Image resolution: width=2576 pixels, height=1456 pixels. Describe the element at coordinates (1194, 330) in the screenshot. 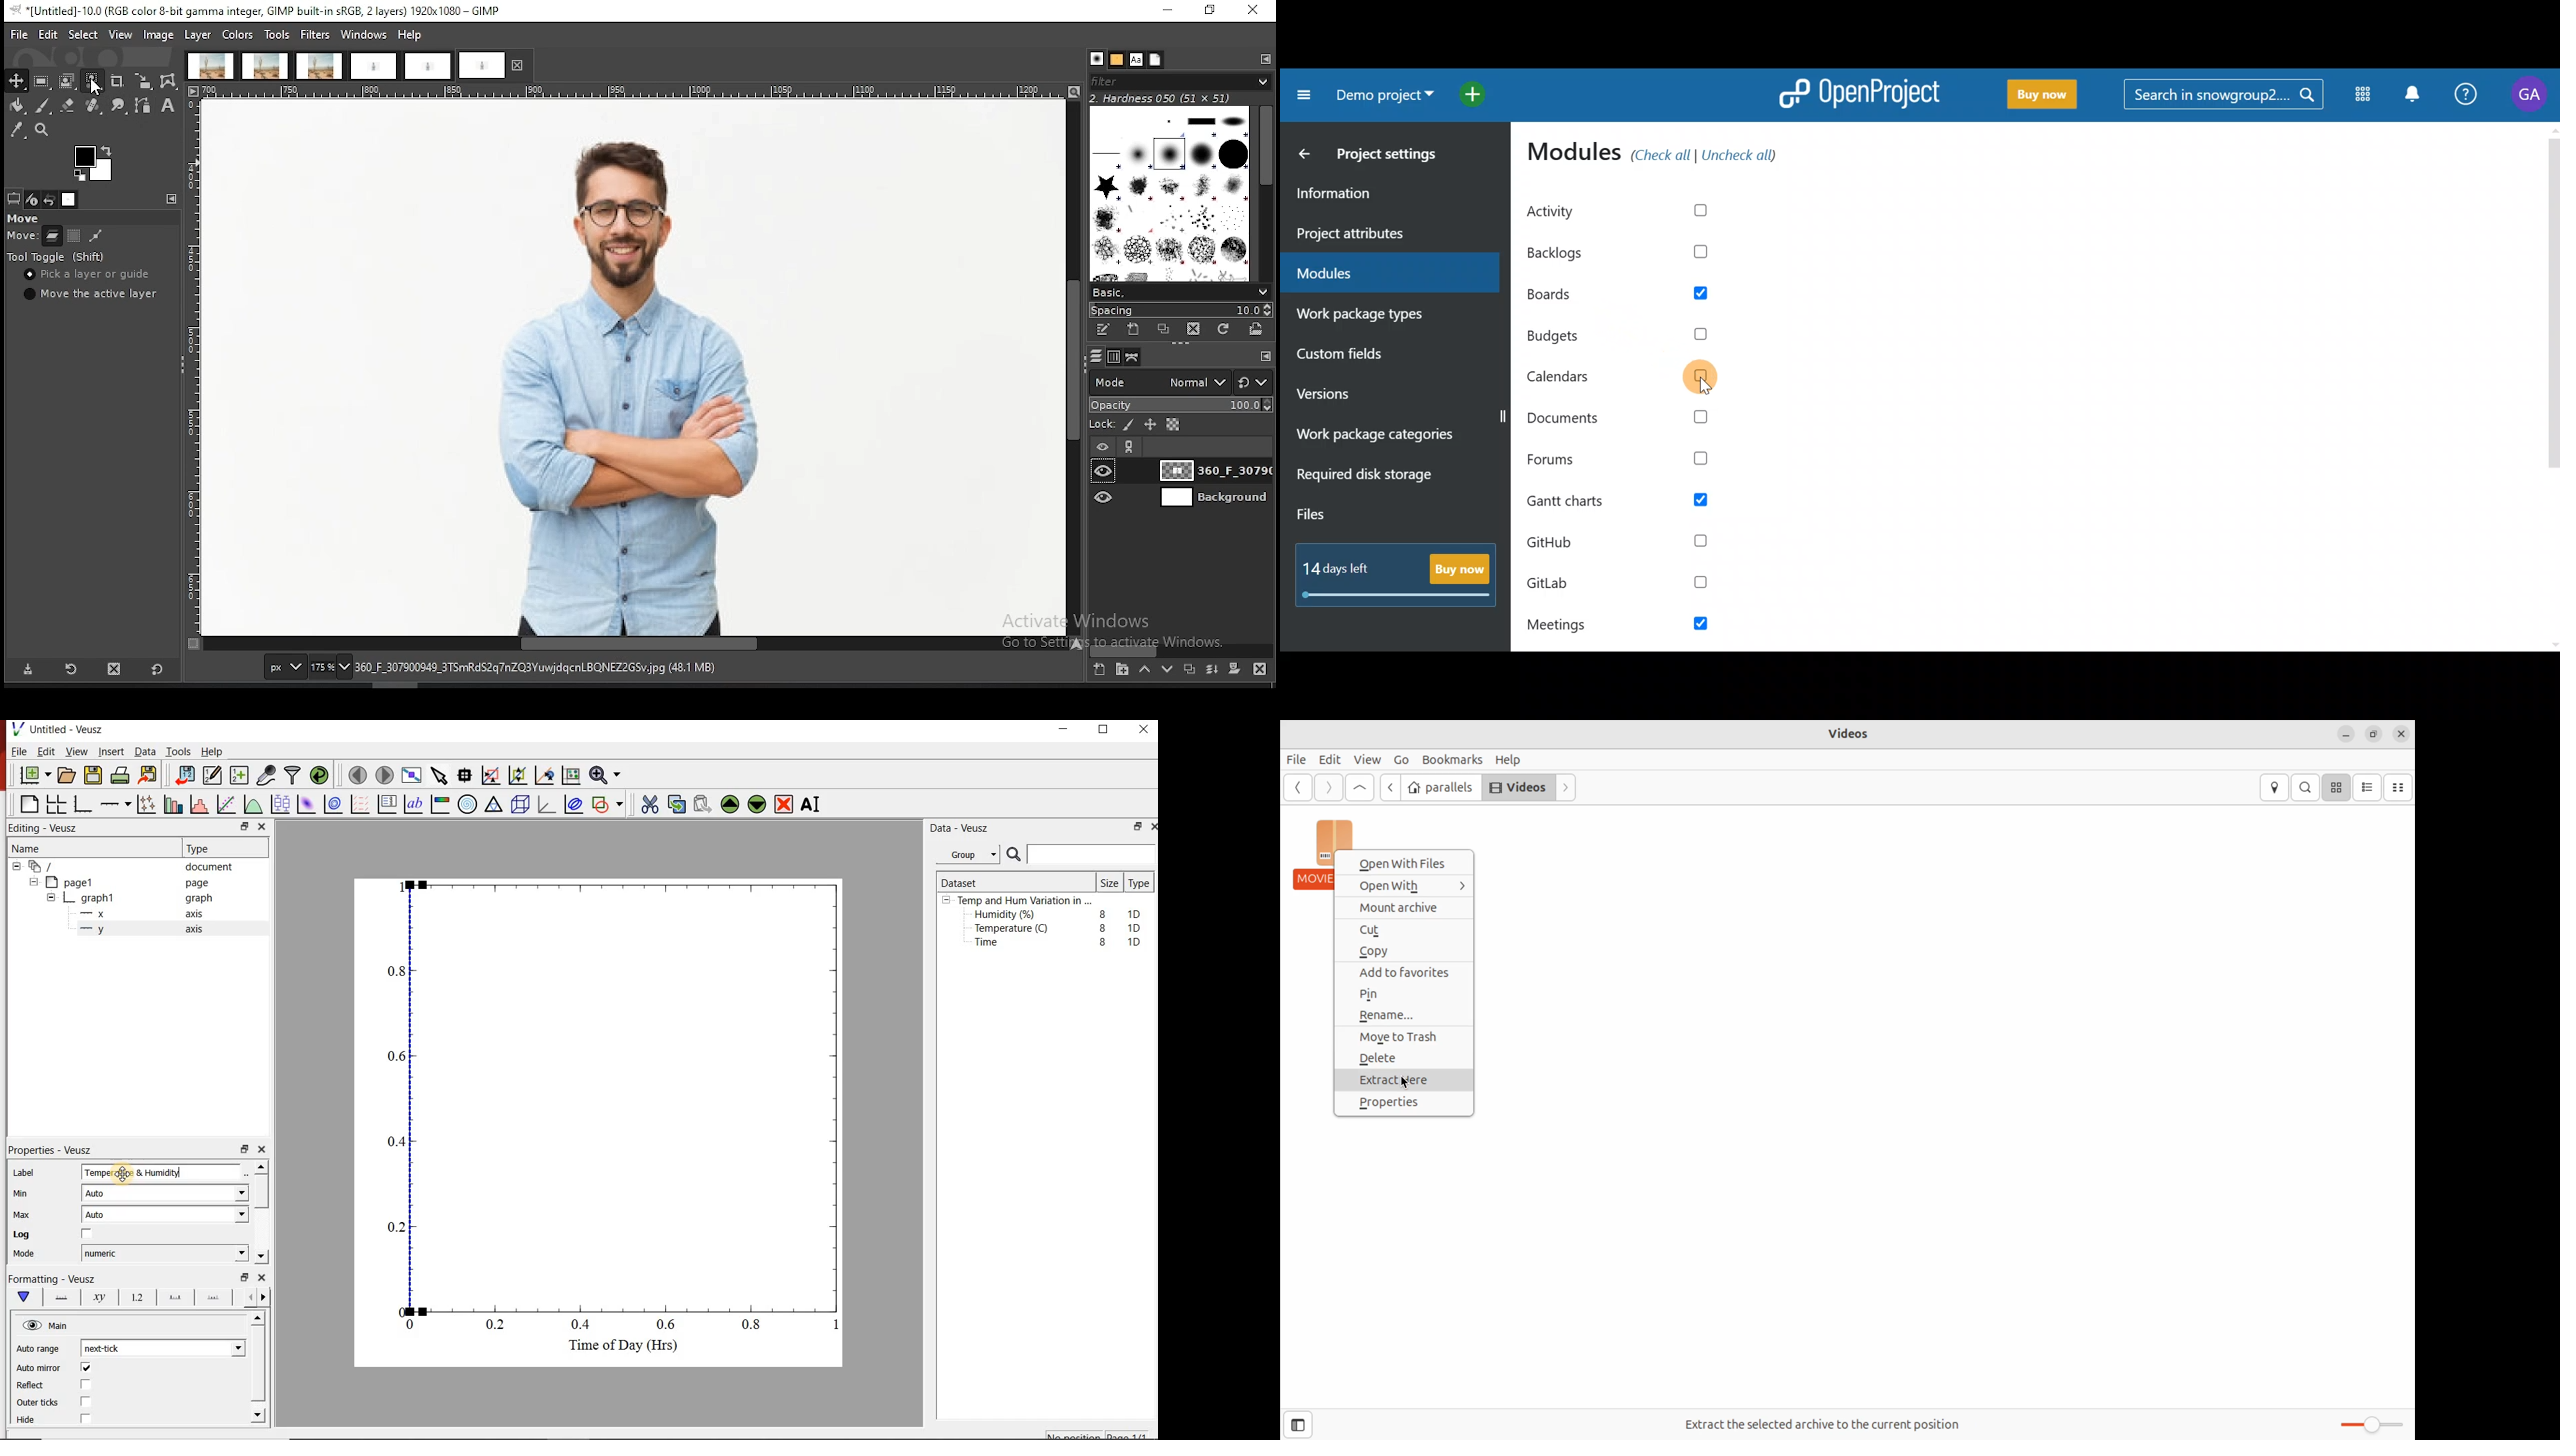

I see `delete brush` at that location.